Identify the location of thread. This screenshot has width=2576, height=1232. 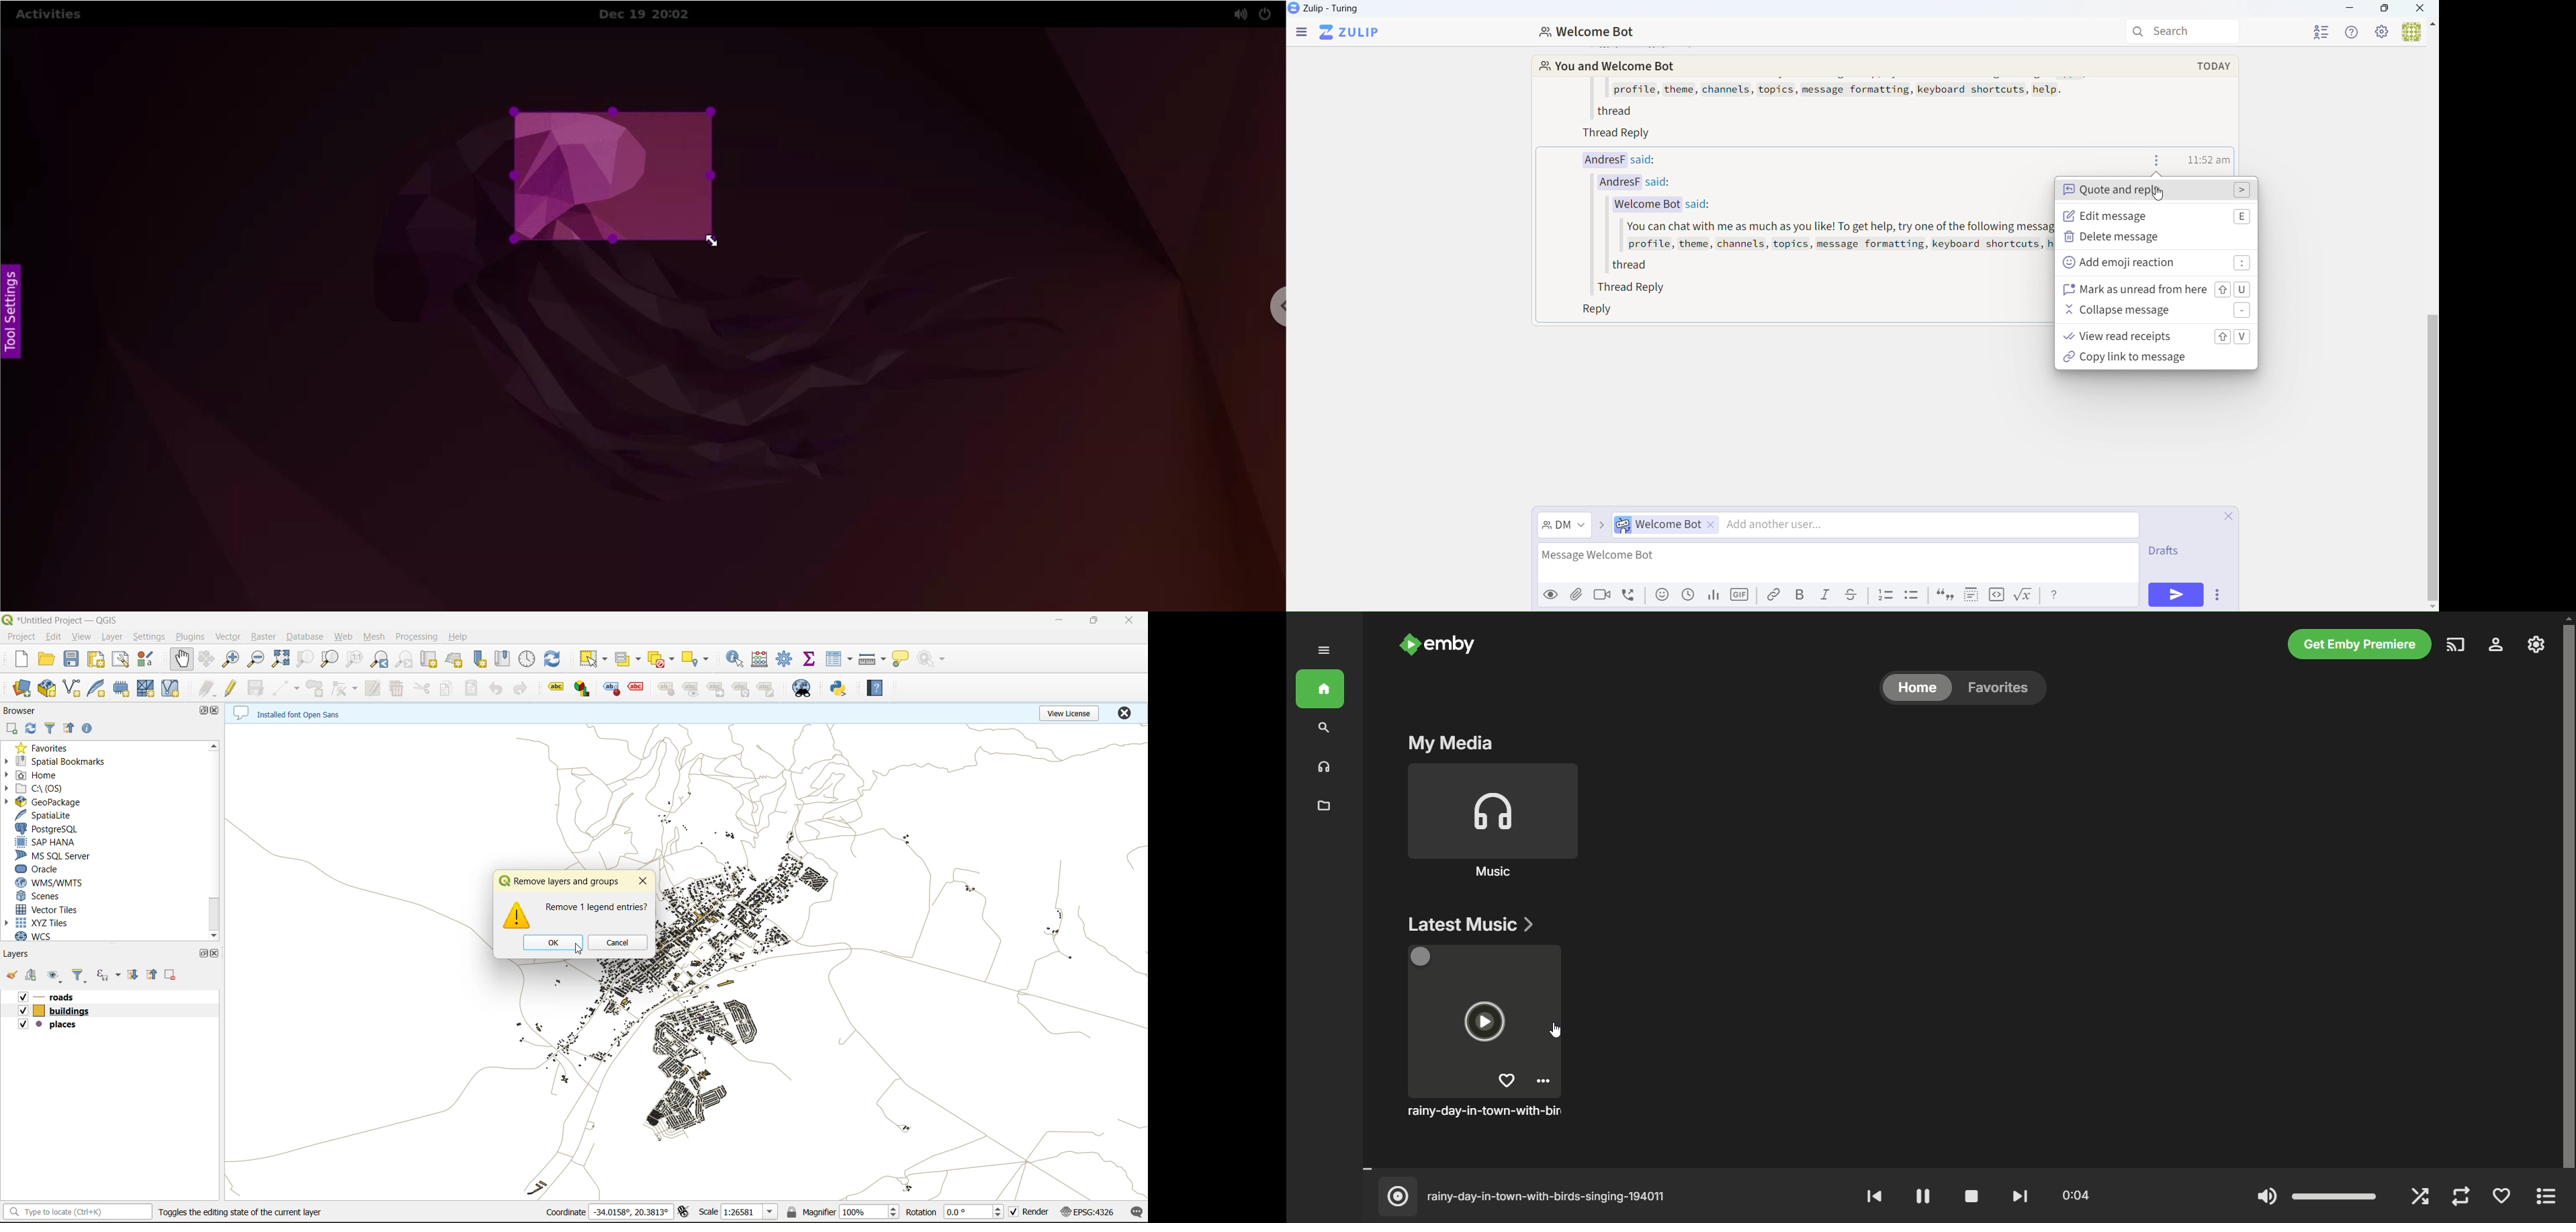
(1611, 110).